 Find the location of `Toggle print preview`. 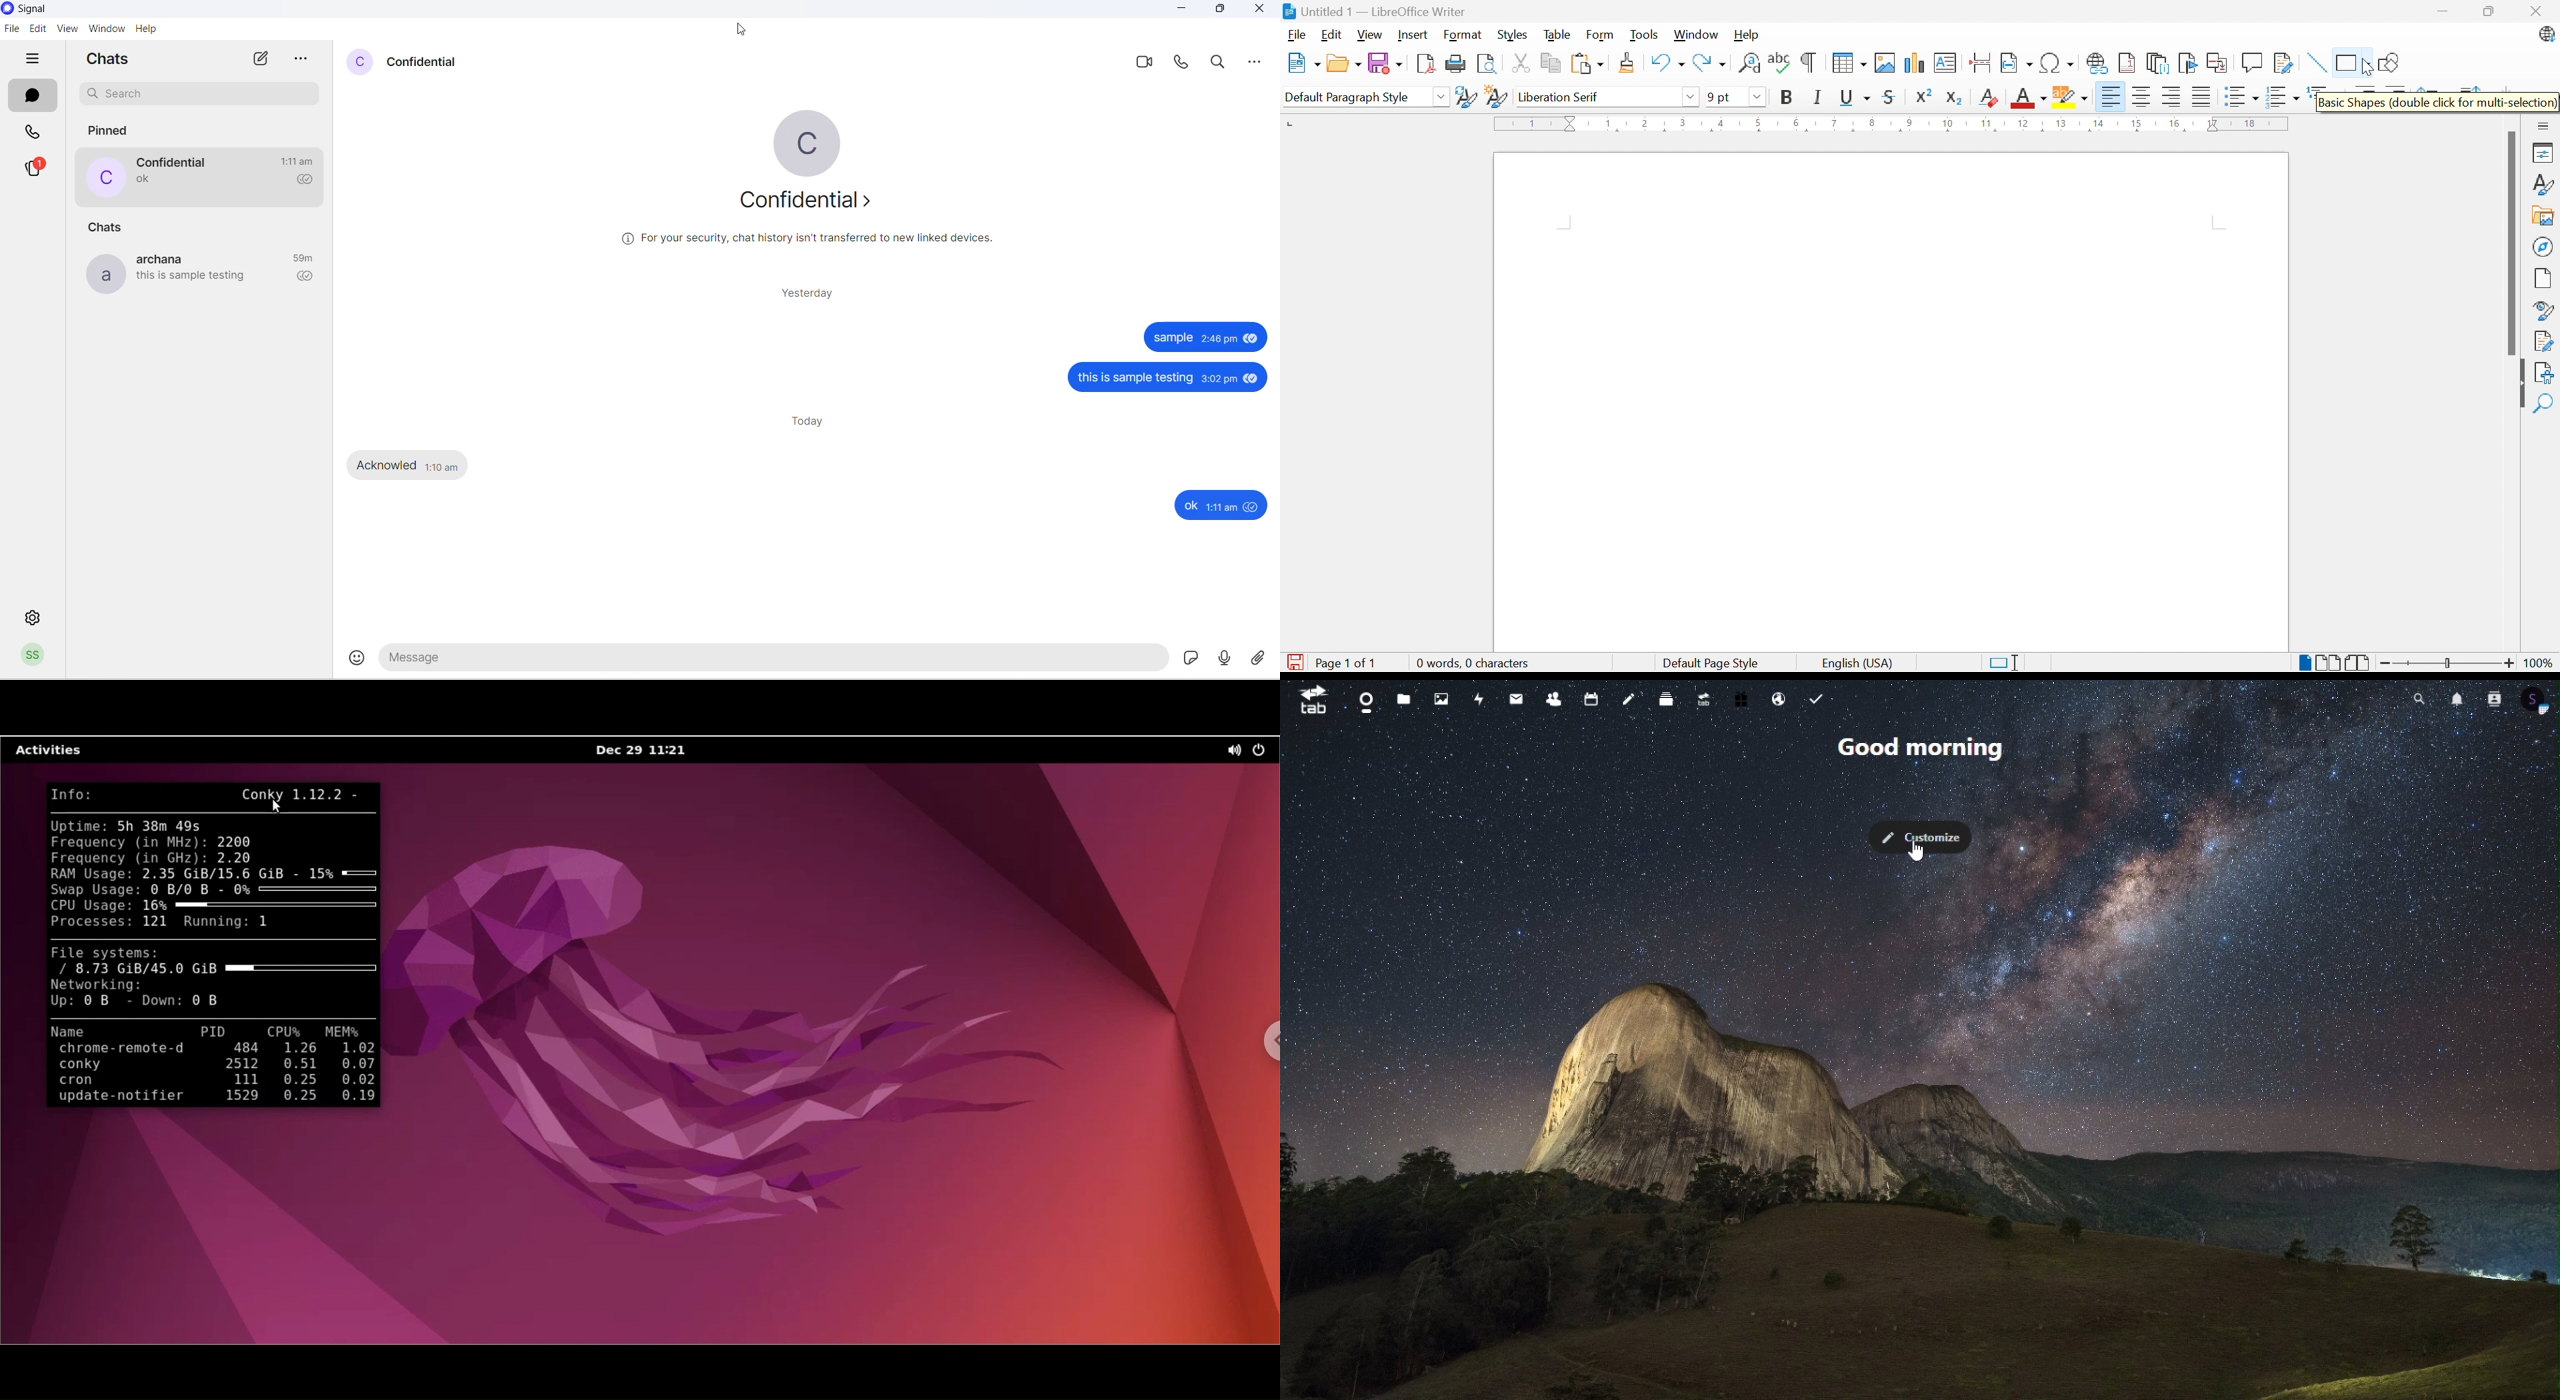

Toggle print preview is located at coordinates (1488, 64).